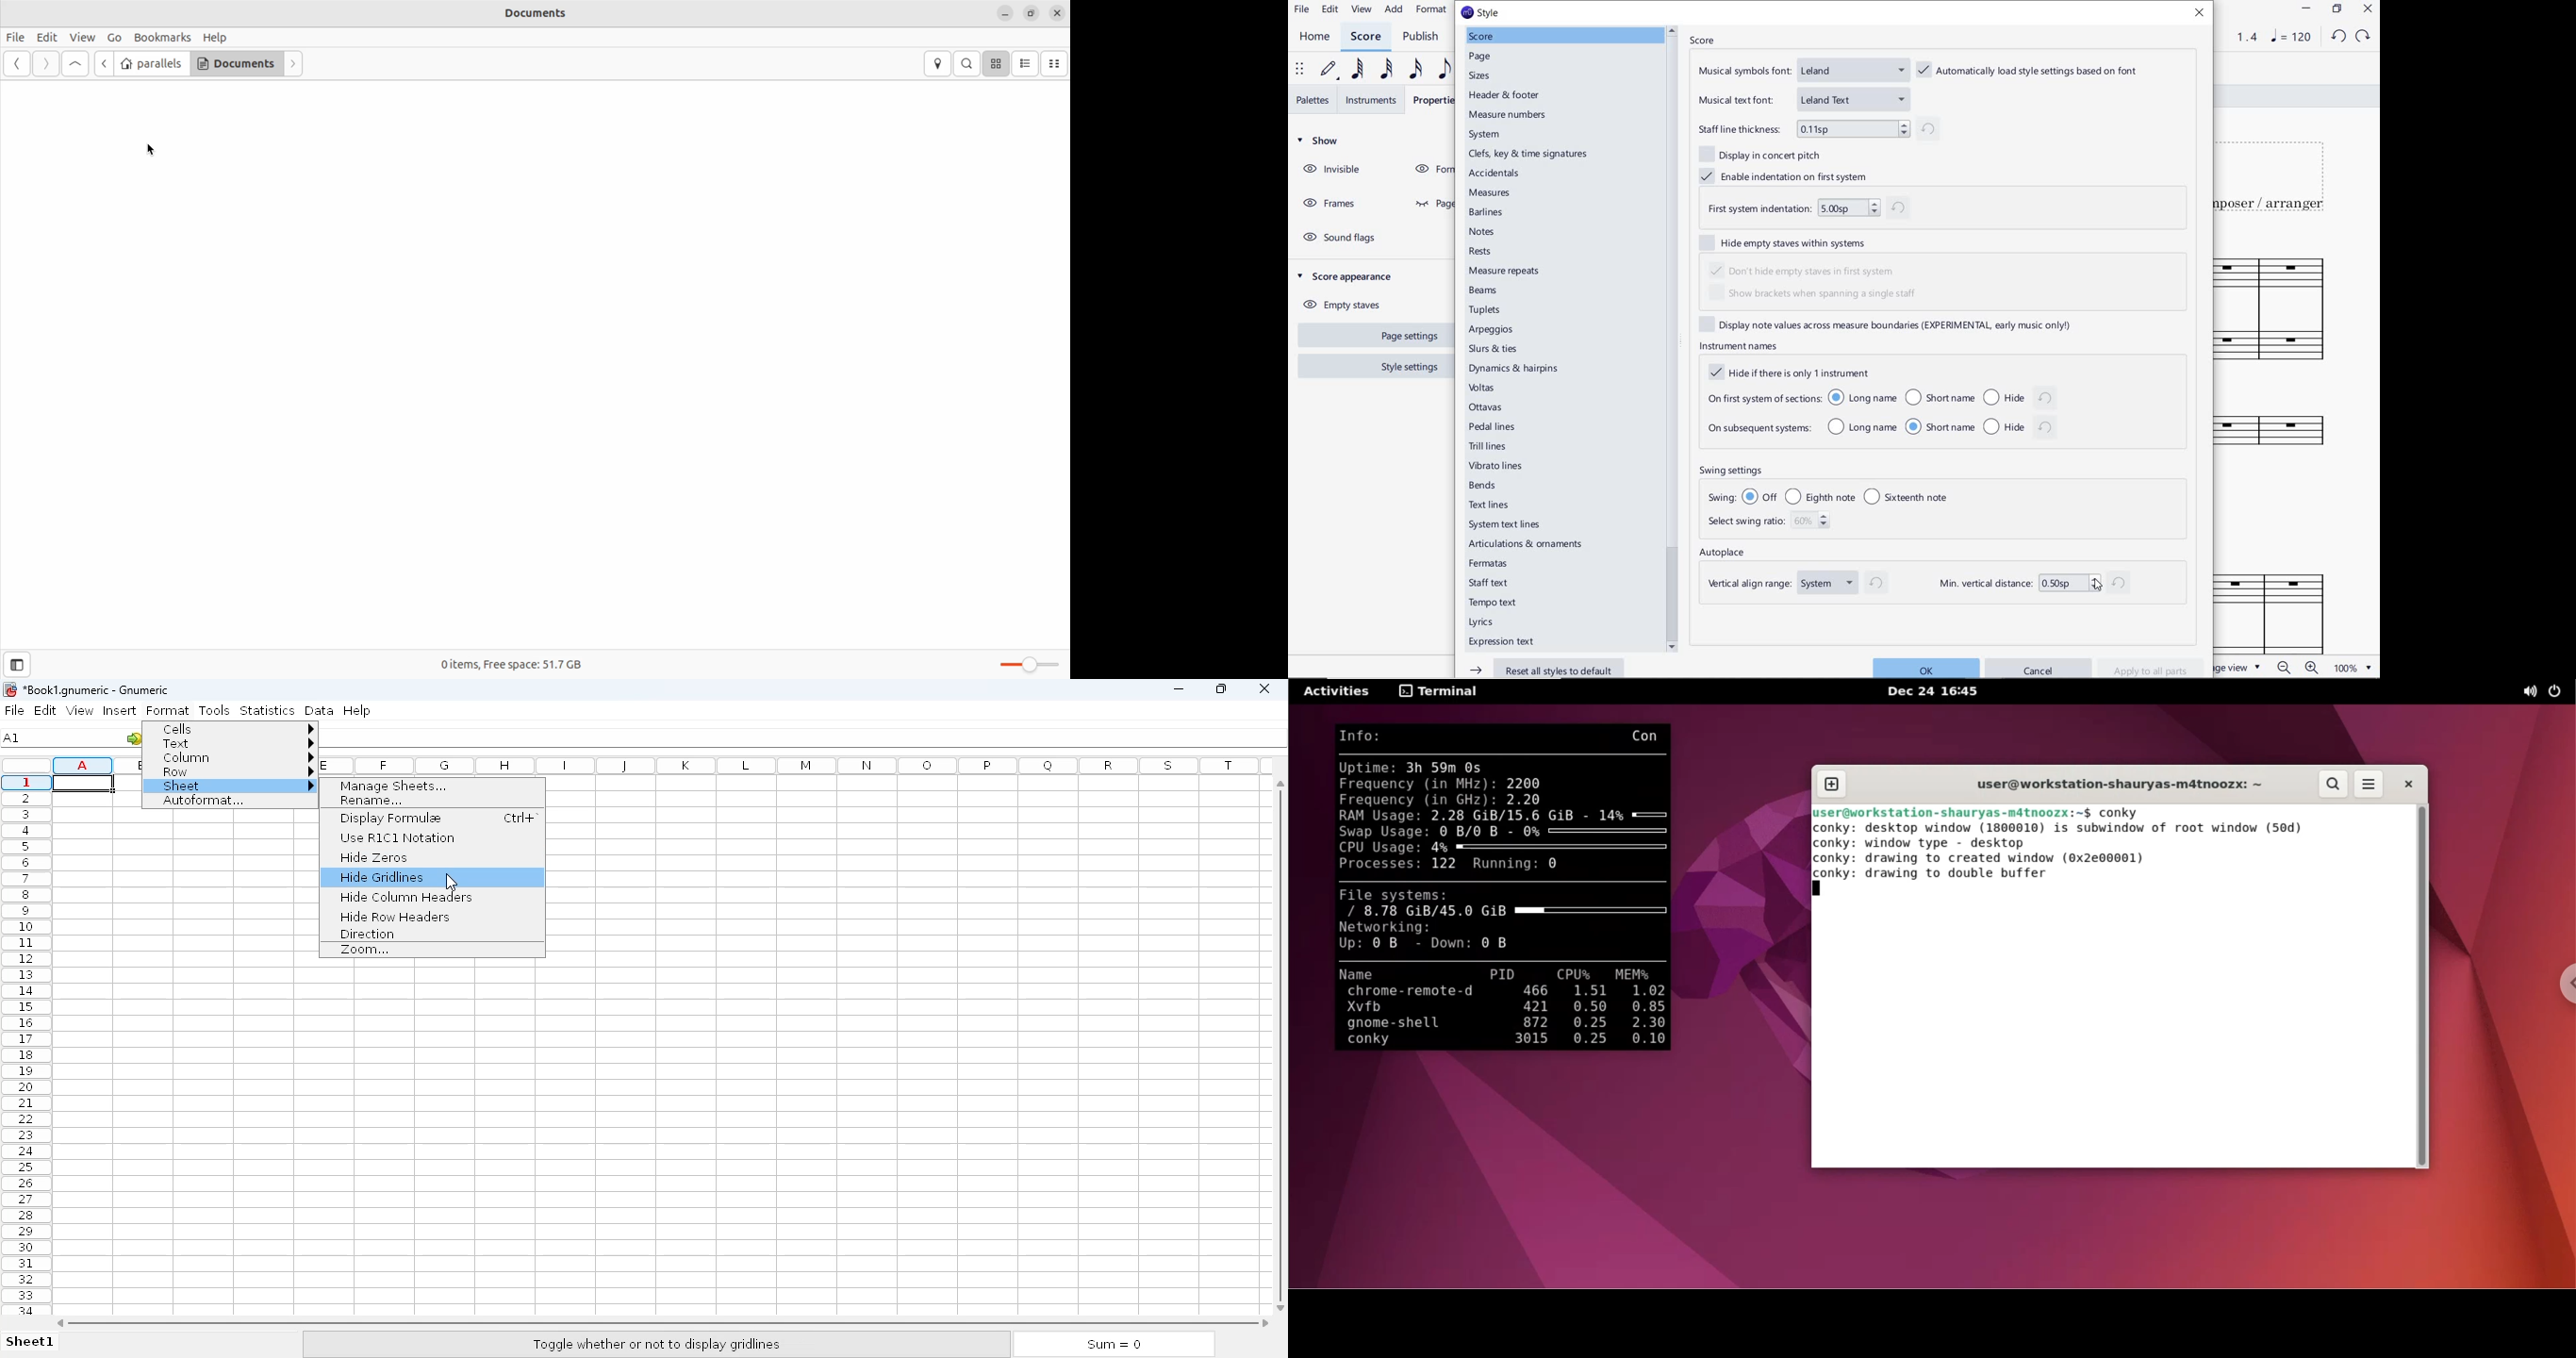 This screenshot has width=2576, height=1372. What do you see at coordinates (1402, 336) in the screenshot?
I see `PAGE SETTINGS` at bounding box center [1402, 336].